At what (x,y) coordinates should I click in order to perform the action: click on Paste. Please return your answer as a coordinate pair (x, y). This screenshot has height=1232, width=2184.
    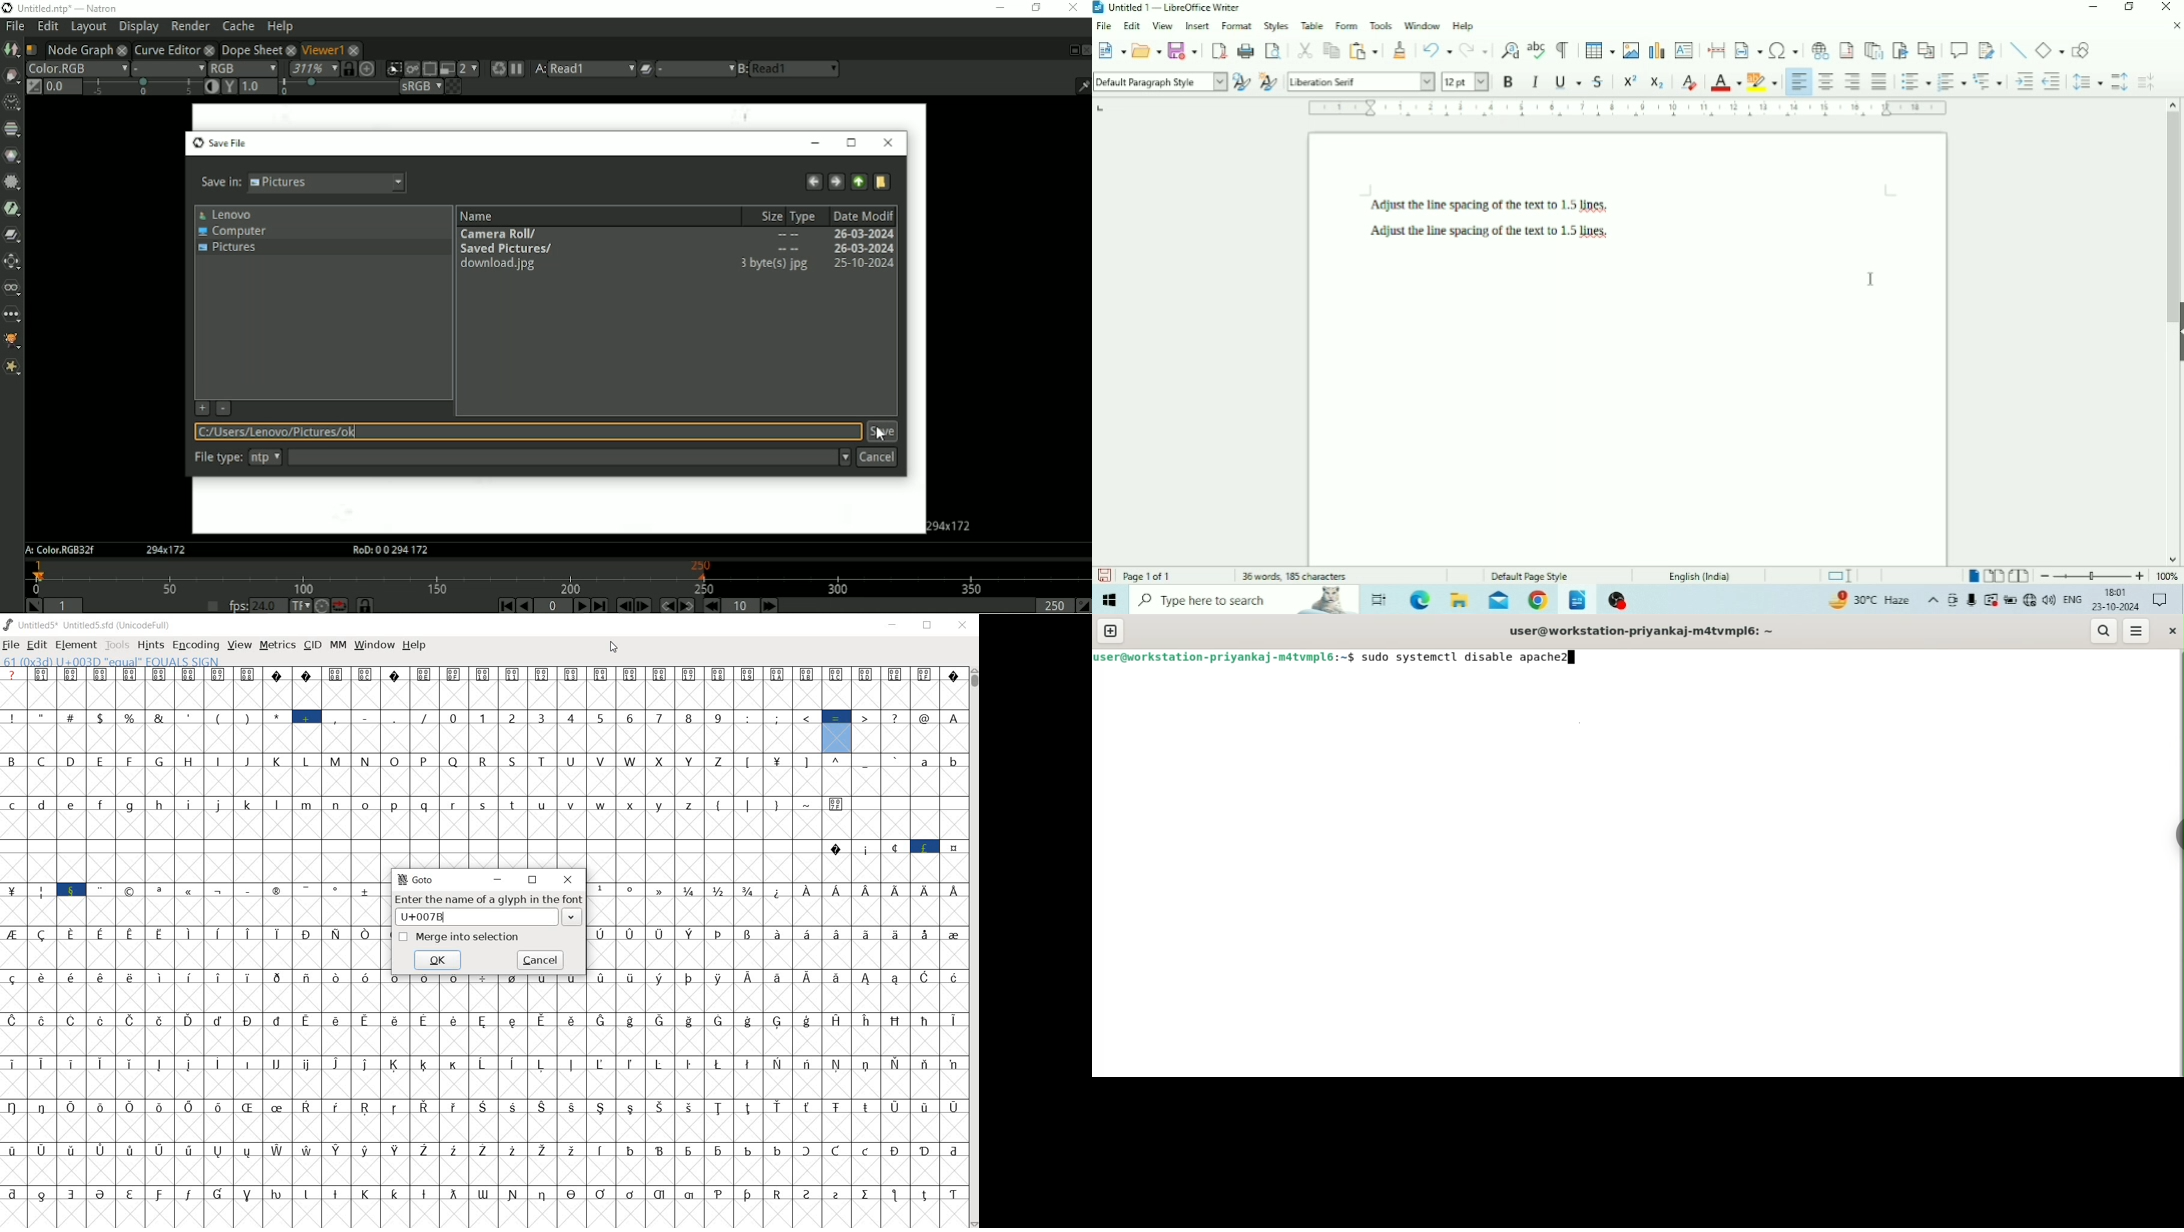
    Looking at the image, I should click on (1365, 51).